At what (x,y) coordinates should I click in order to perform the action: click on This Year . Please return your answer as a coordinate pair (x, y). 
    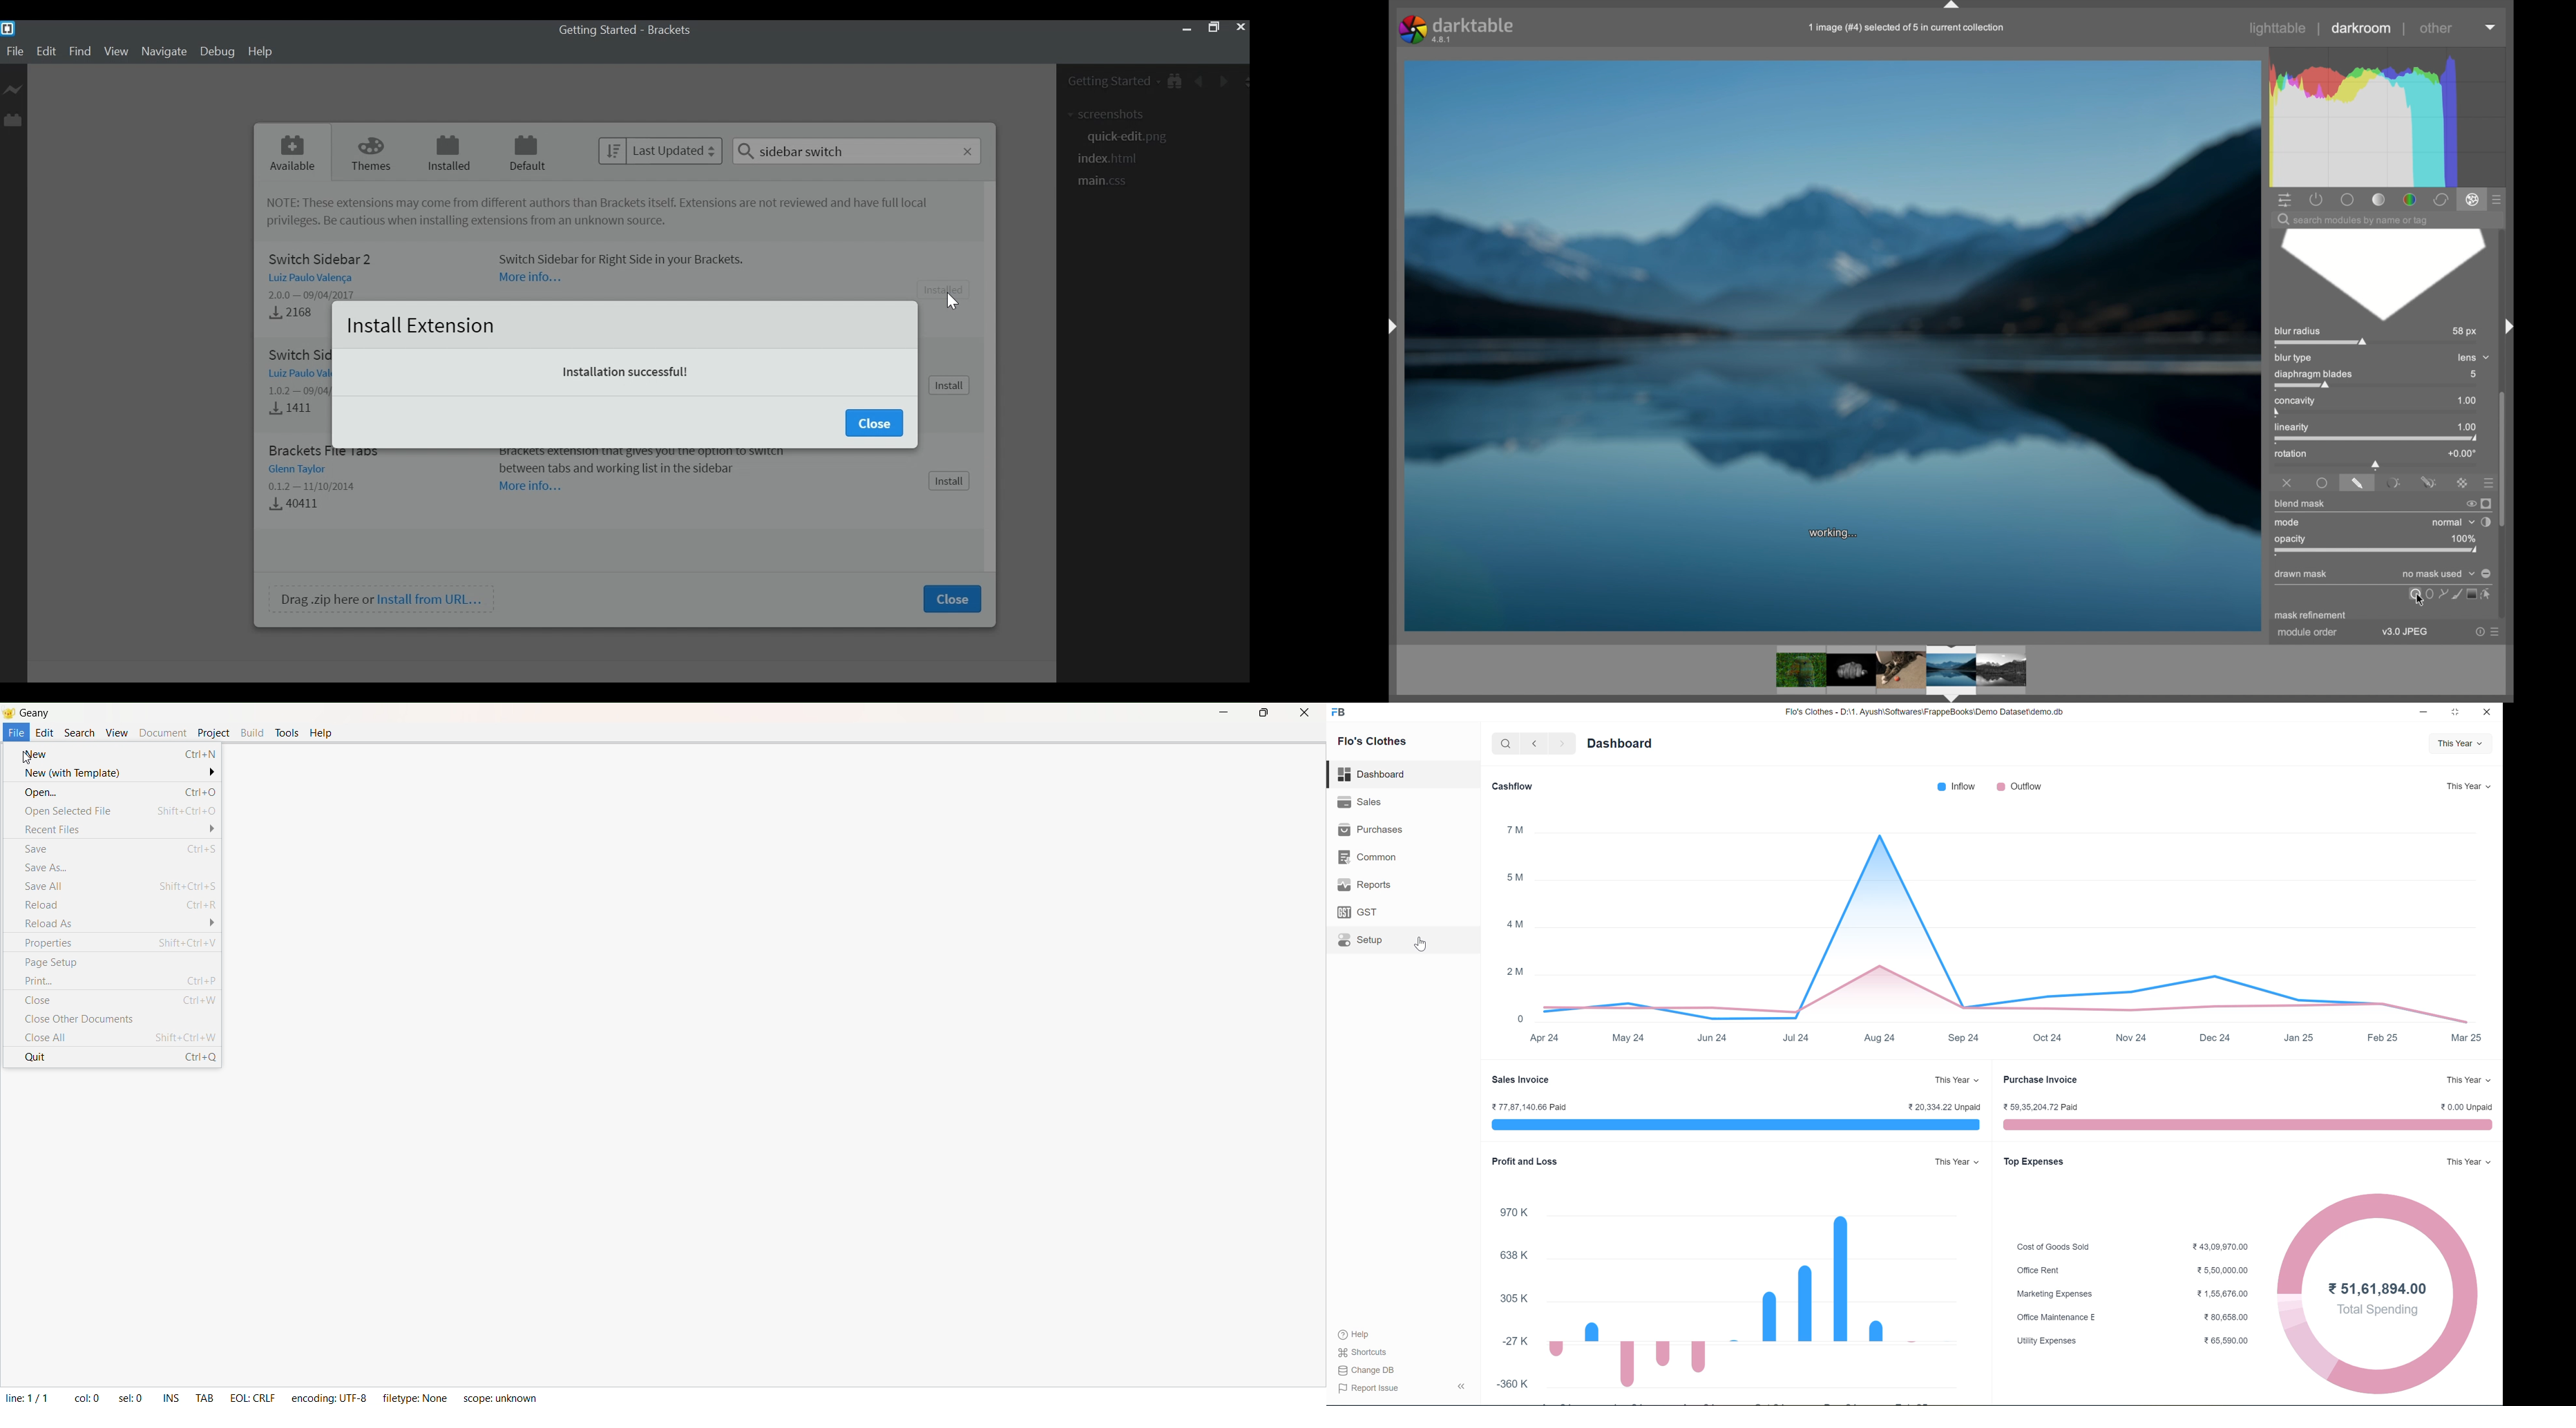
    Looking at the image, I should click on (2461, 744).